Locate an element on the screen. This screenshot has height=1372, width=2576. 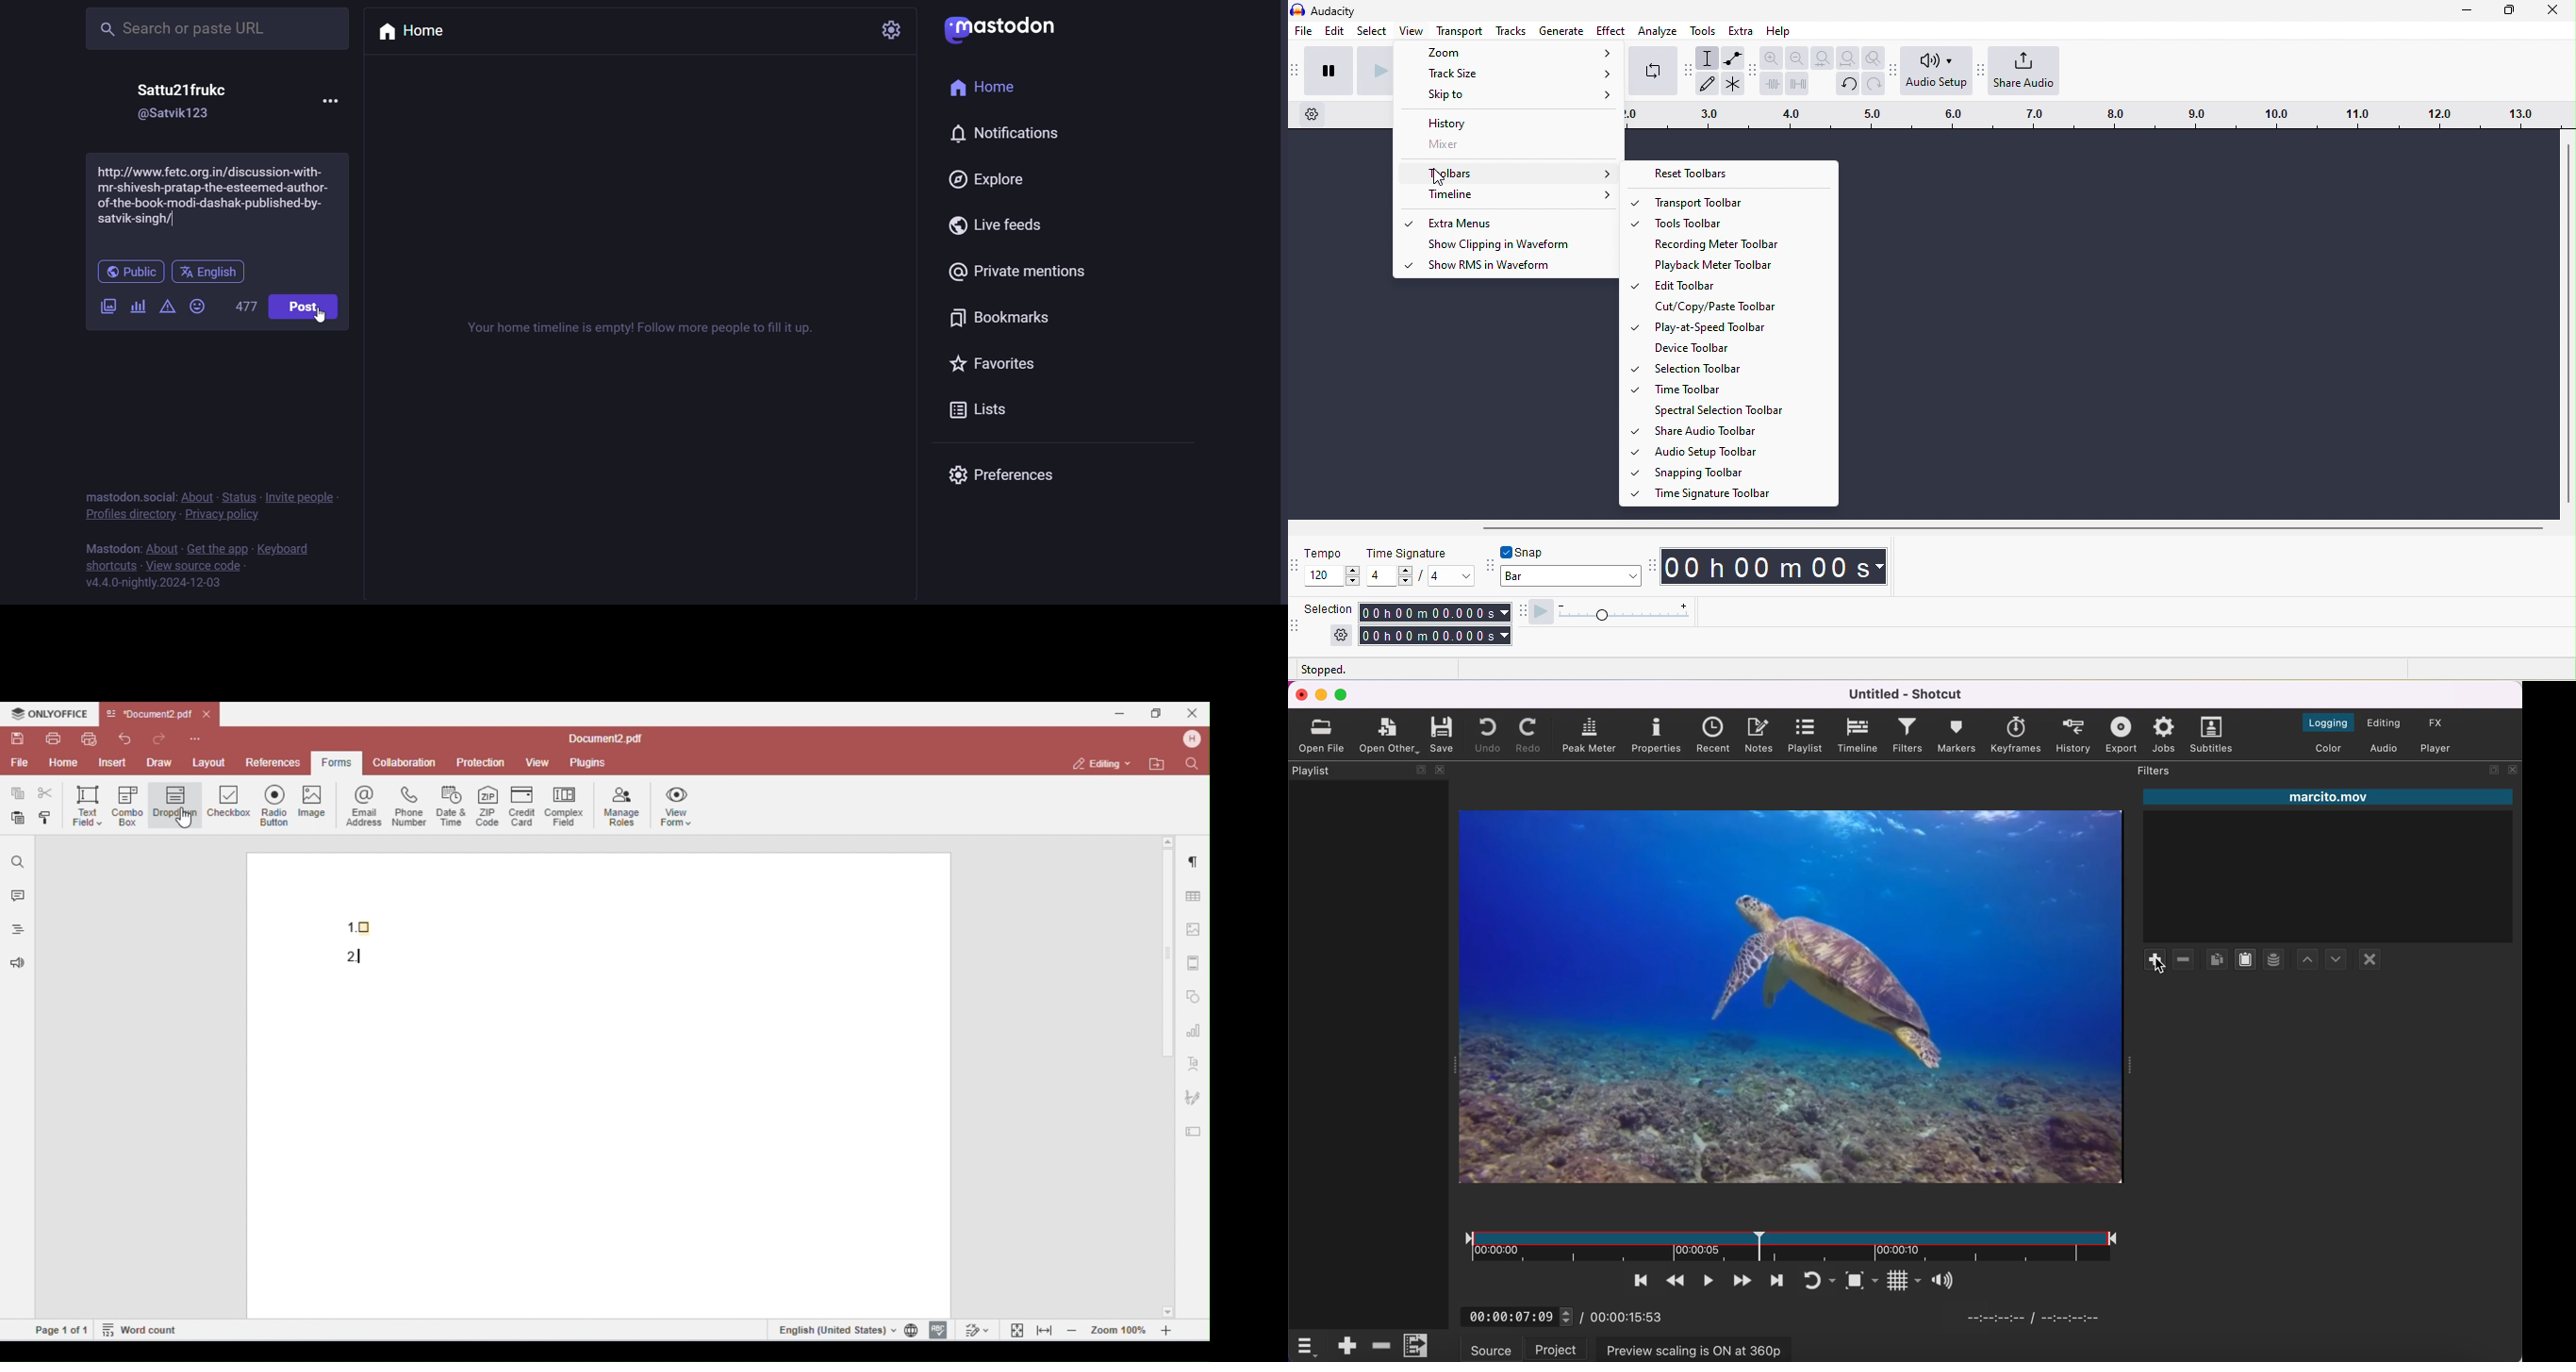
recent is located at coordinates (1713, 736).